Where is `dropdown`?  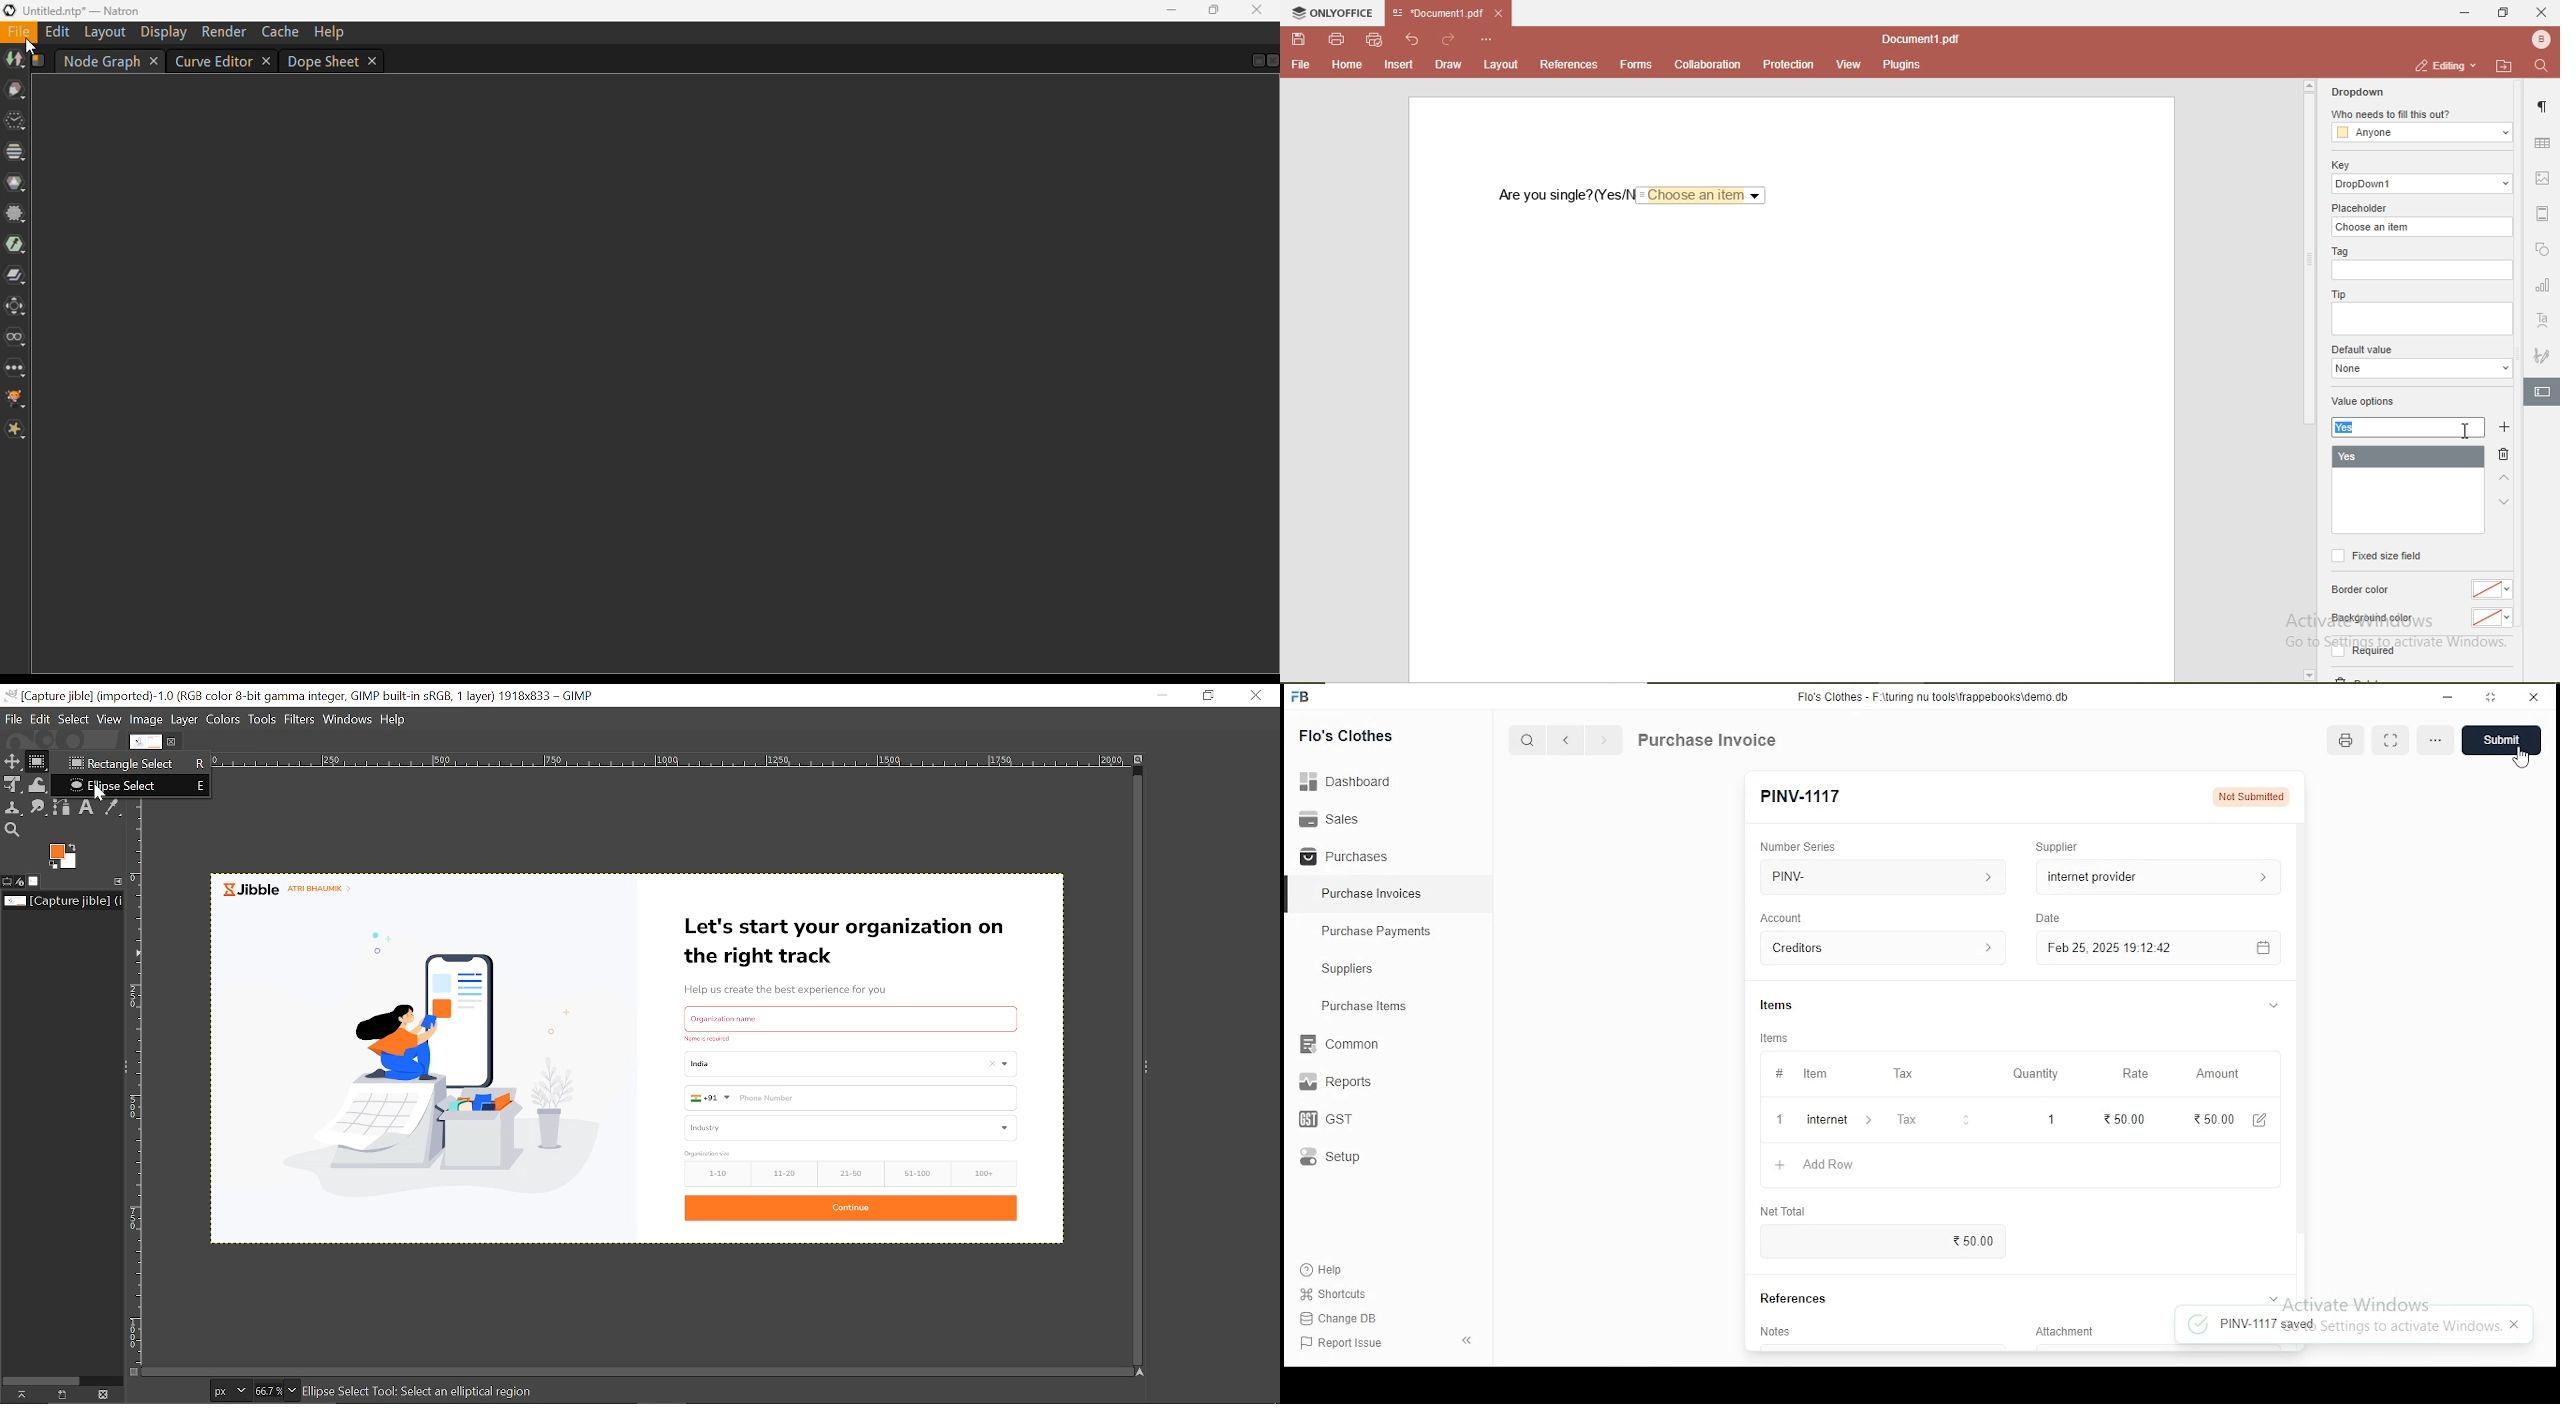 dropdown is located at coordinates (2420, 368).